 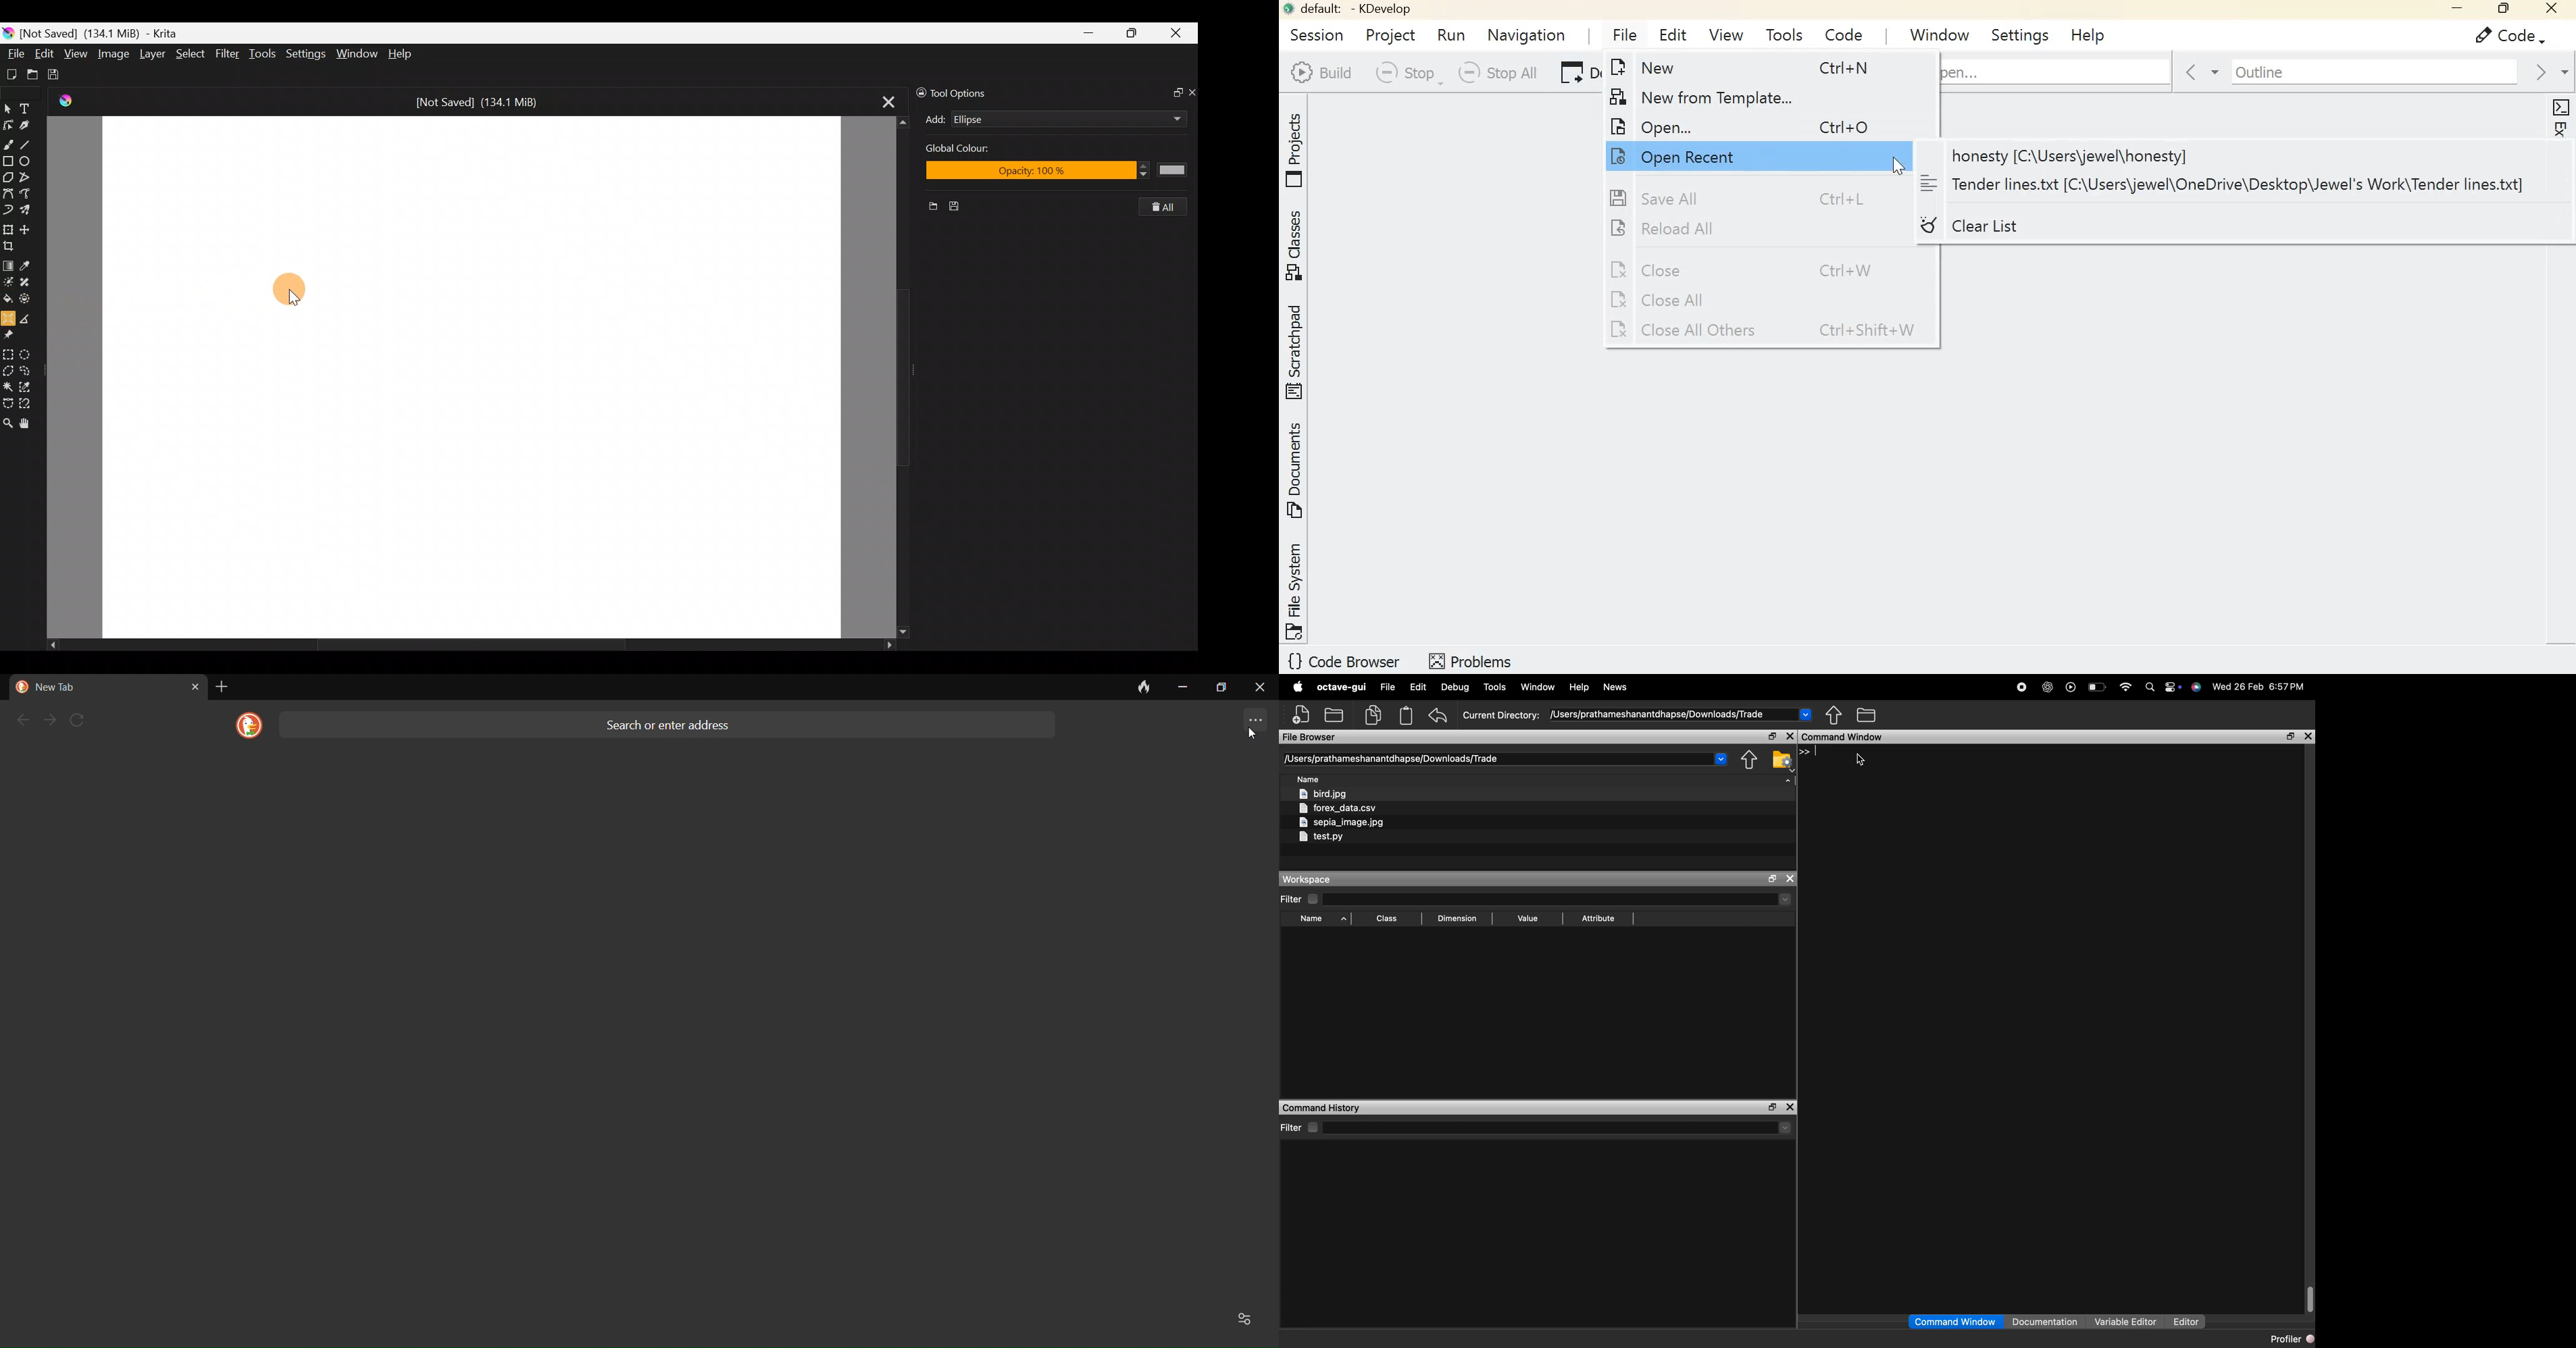 What do you see at coordinates (1297, 246) in the screenshot?
I see `Toggle 'Classes' tool view` at bounding box center [1297, 246].